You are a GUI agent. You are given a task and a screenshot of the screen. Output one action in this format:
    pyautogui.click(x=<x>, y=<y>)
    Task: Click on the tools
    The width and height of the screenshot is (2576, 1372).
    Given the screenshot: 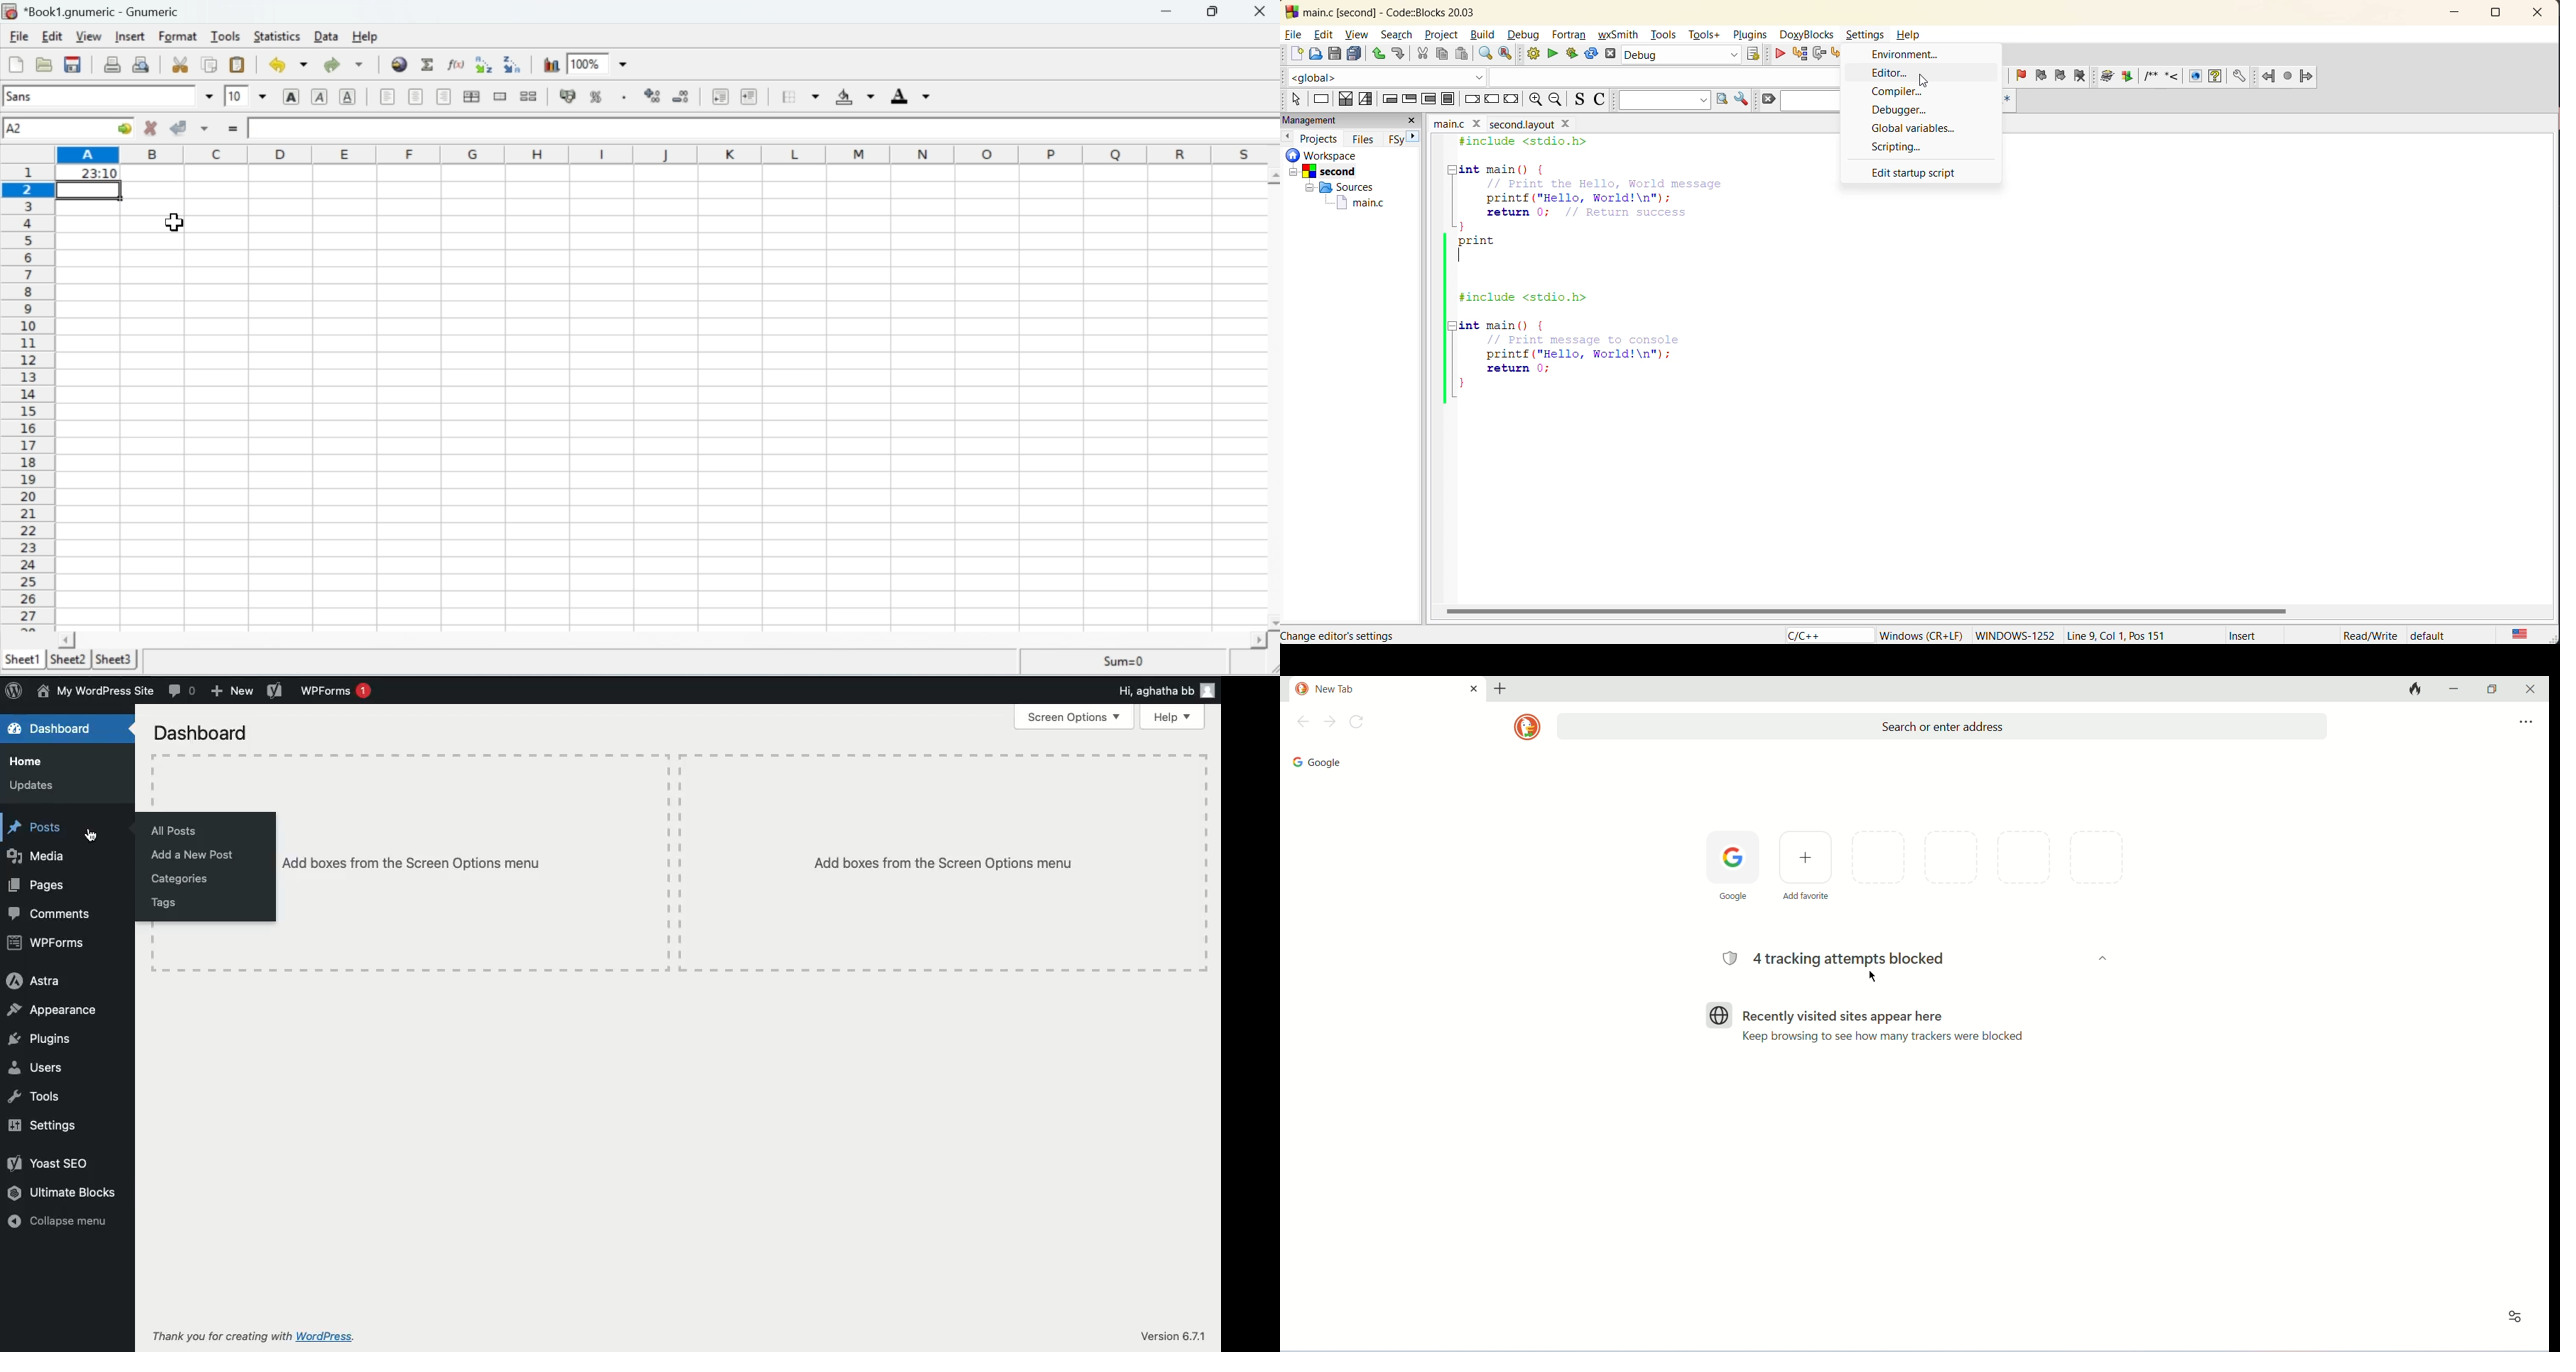 What is the action you would take?
    pyautogui.click(x=1665, y=36)
    